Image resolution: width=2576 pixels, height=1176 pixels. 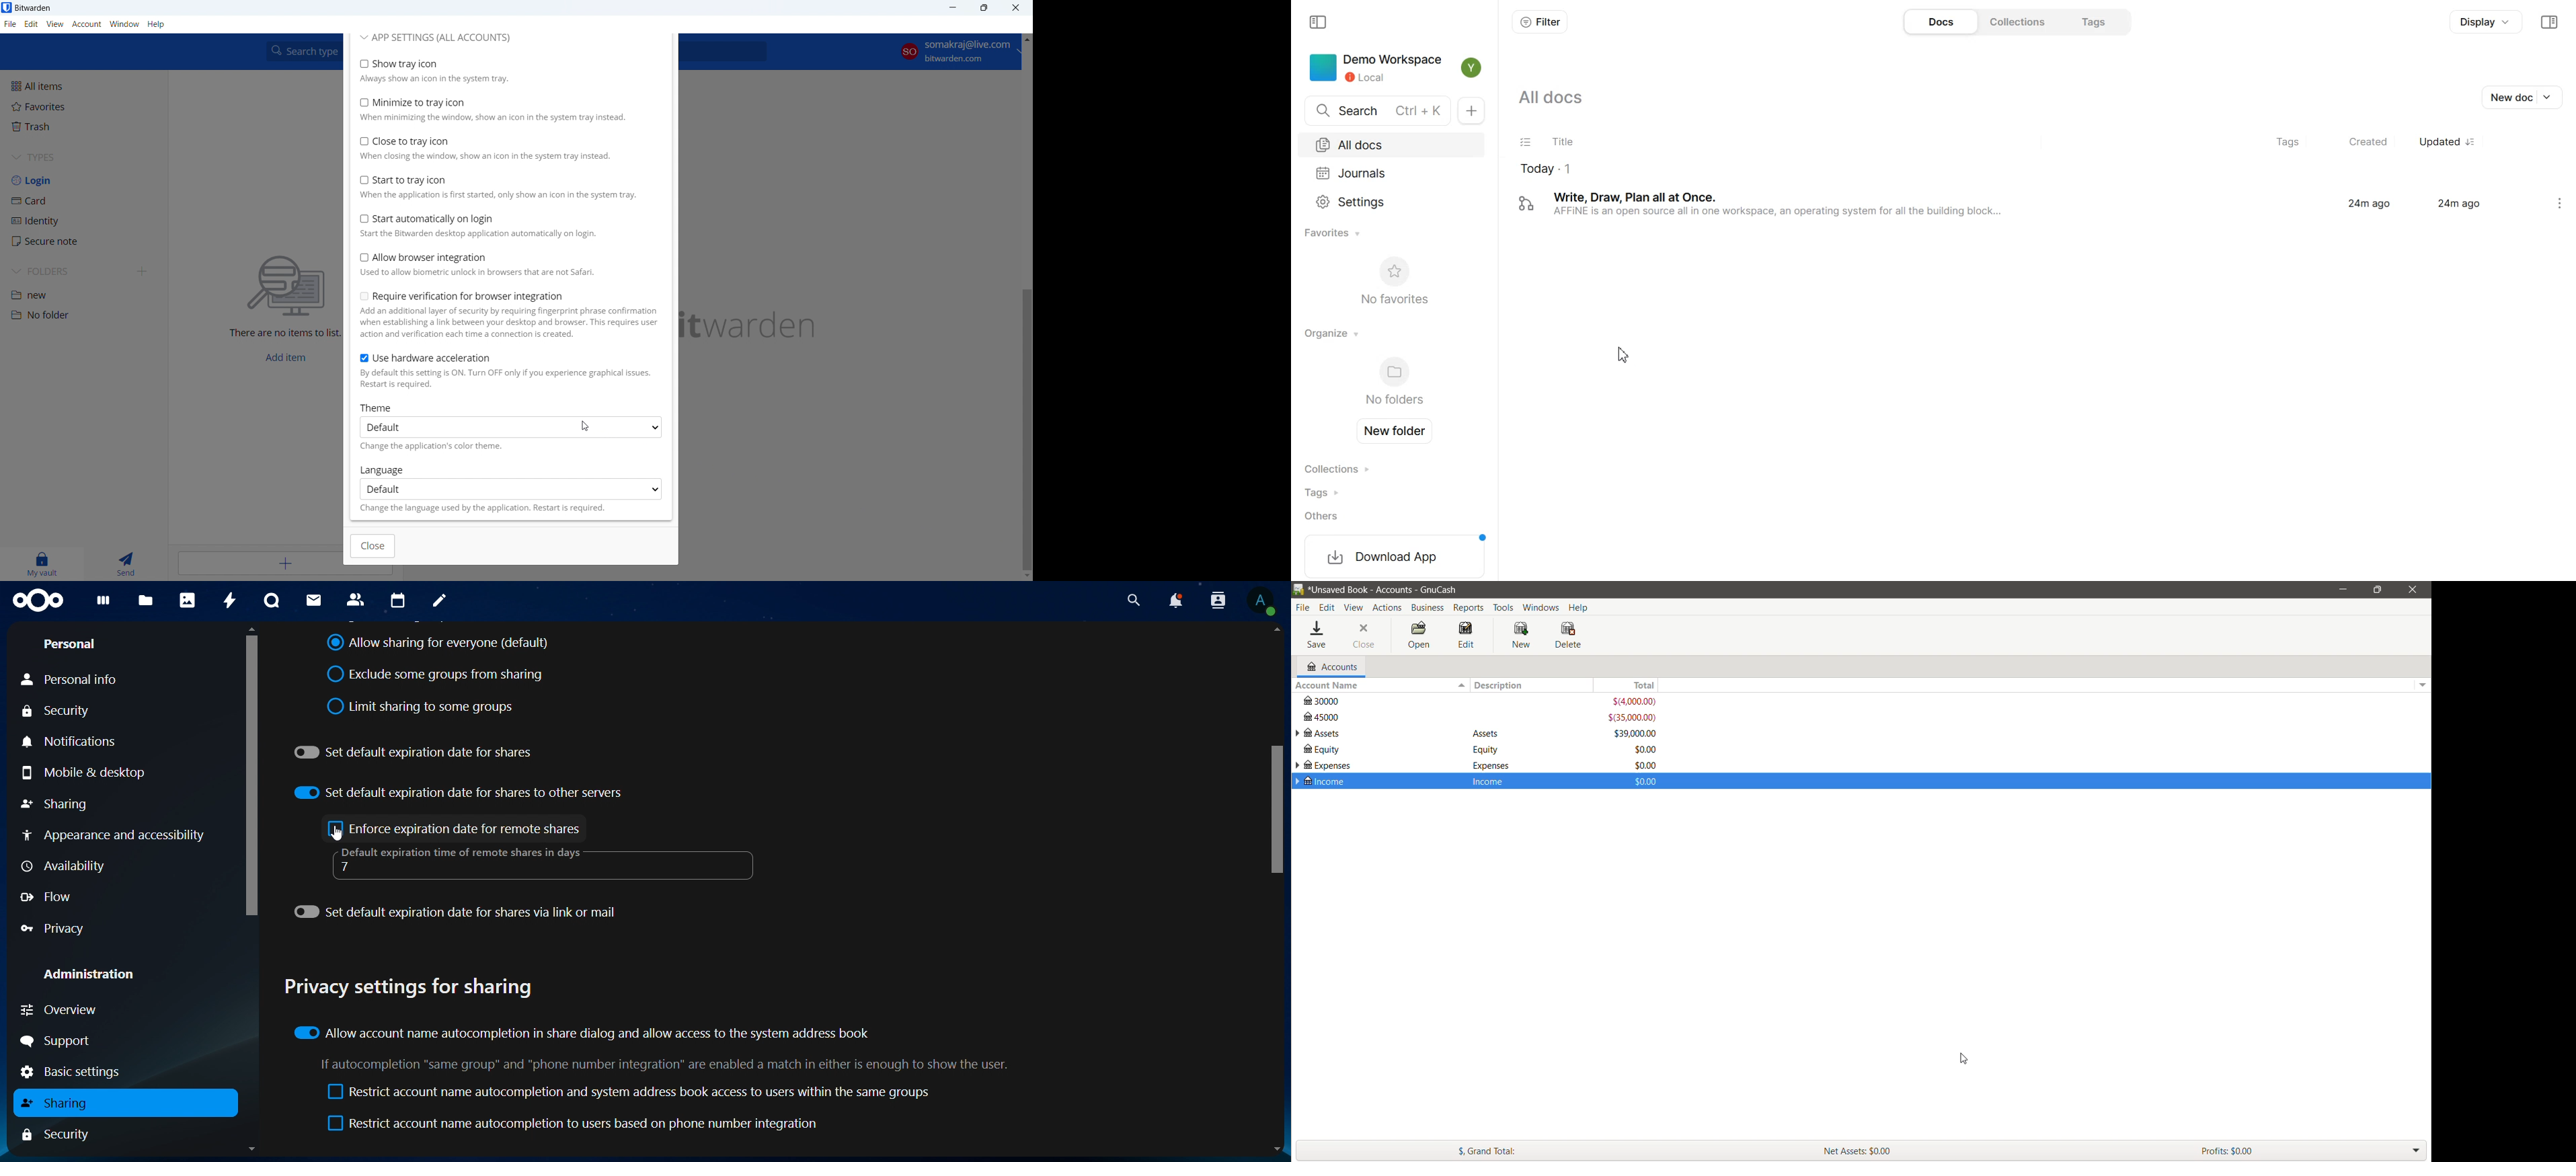 I want to click on view profile, so click(x=1262, y=603).